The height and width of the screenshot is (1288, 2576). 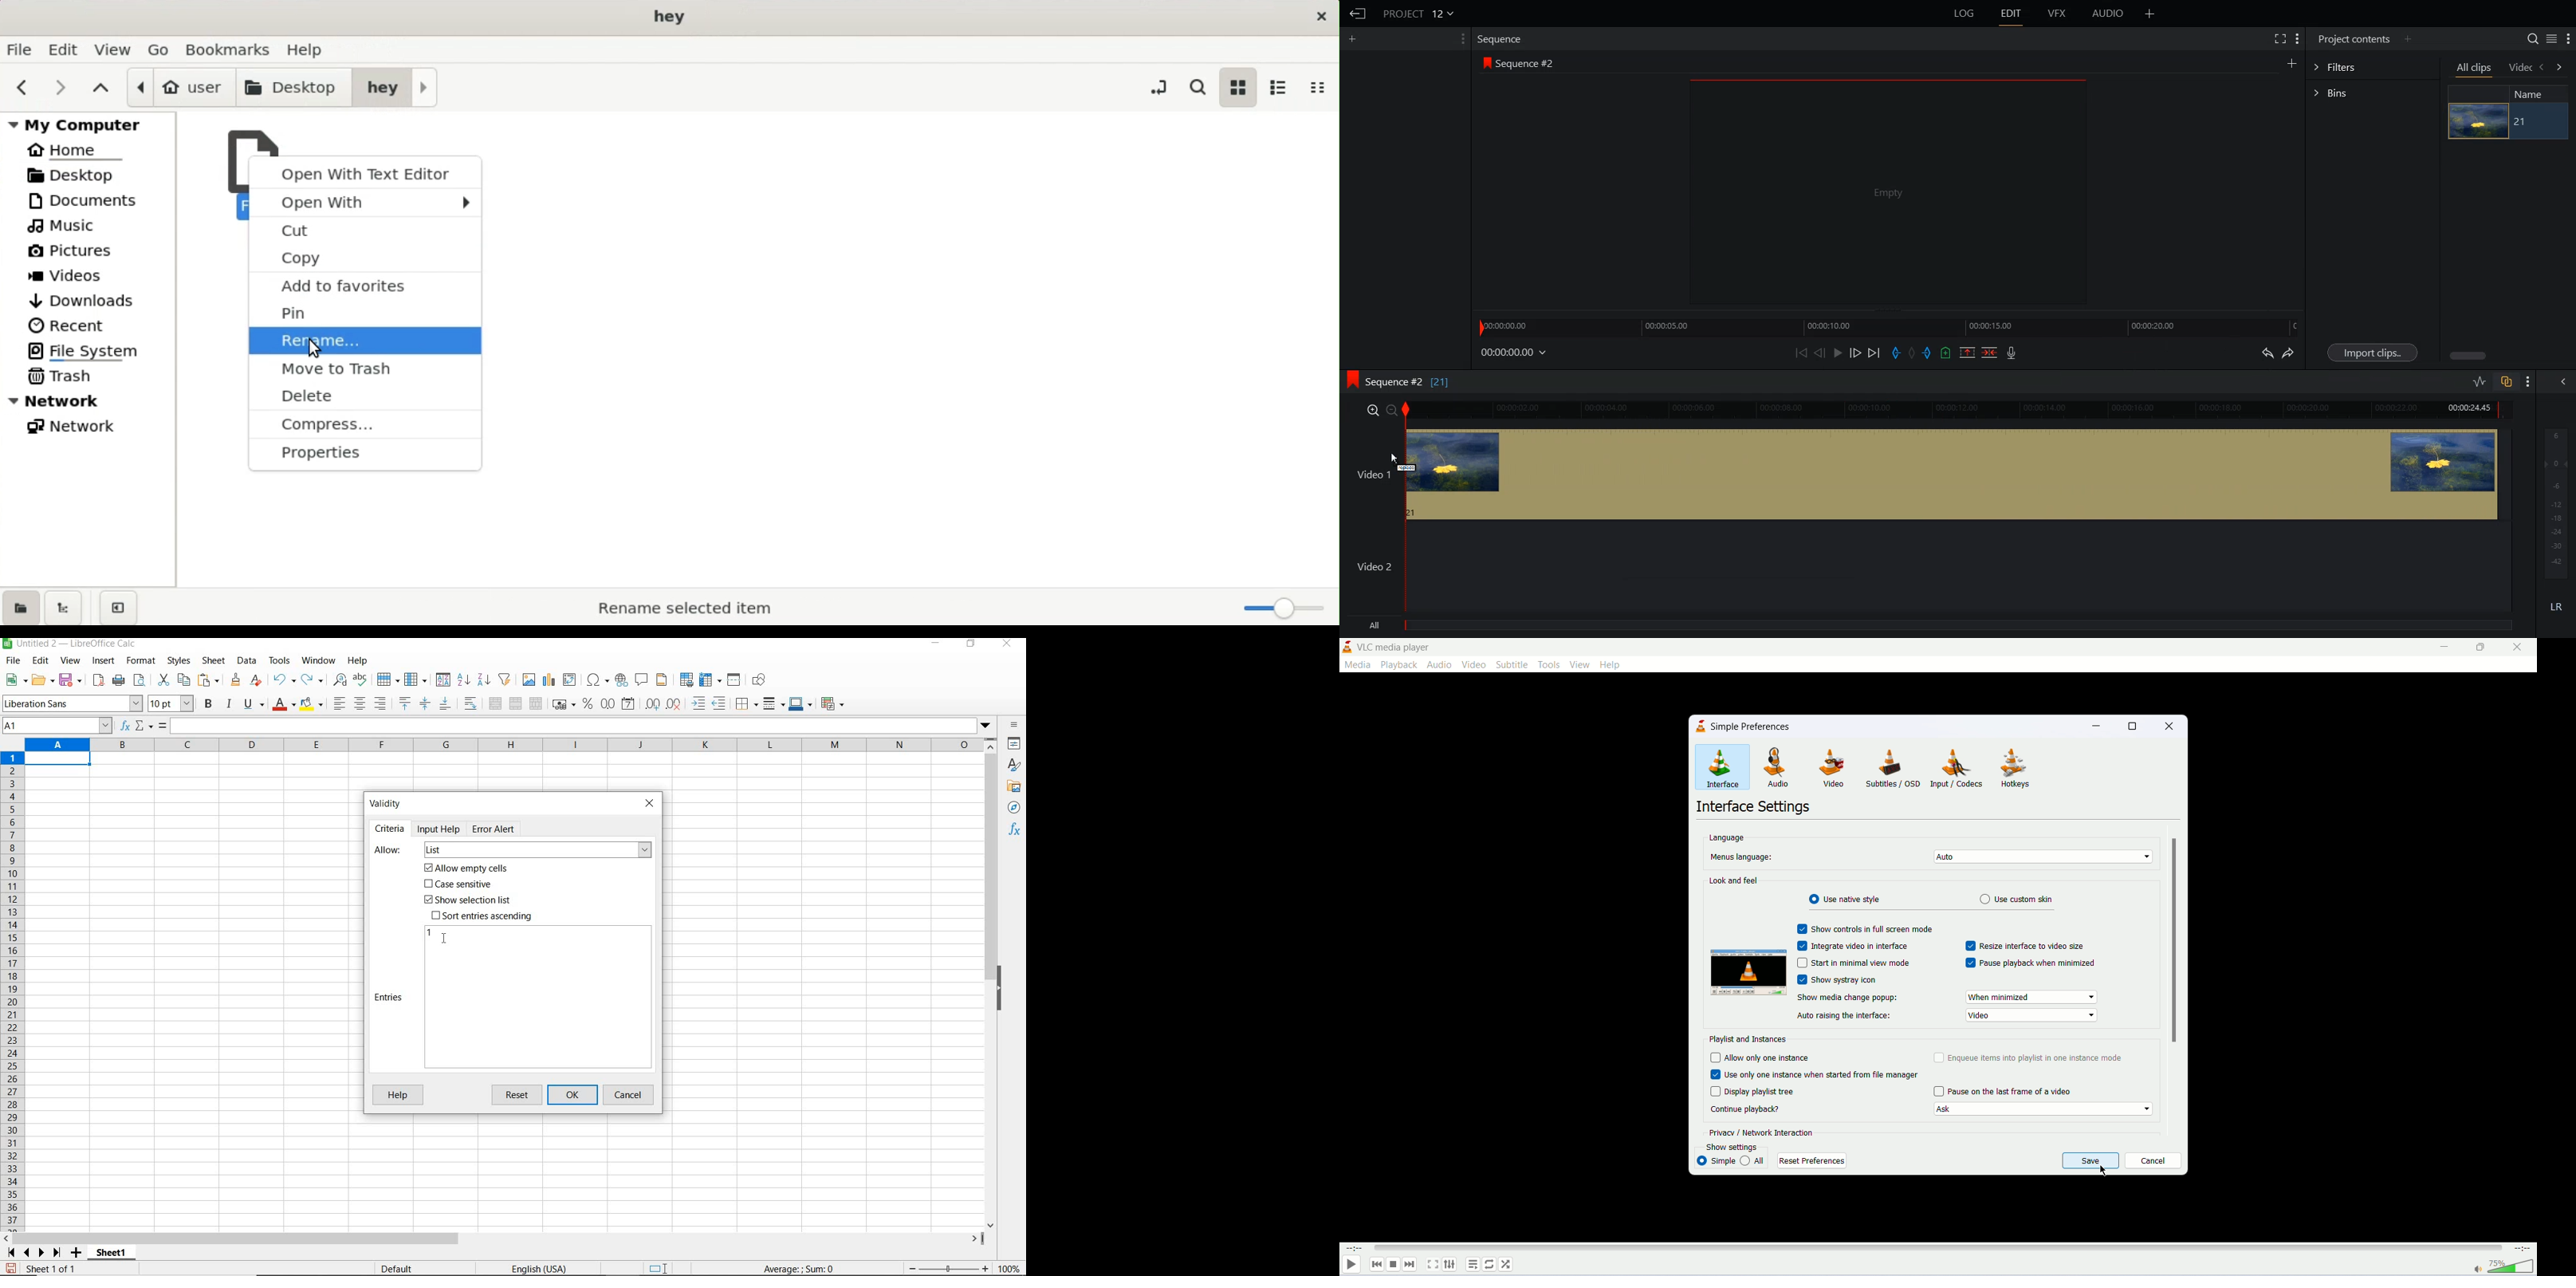 I want to click on Create Sequence, so click(x=2291, y=63).